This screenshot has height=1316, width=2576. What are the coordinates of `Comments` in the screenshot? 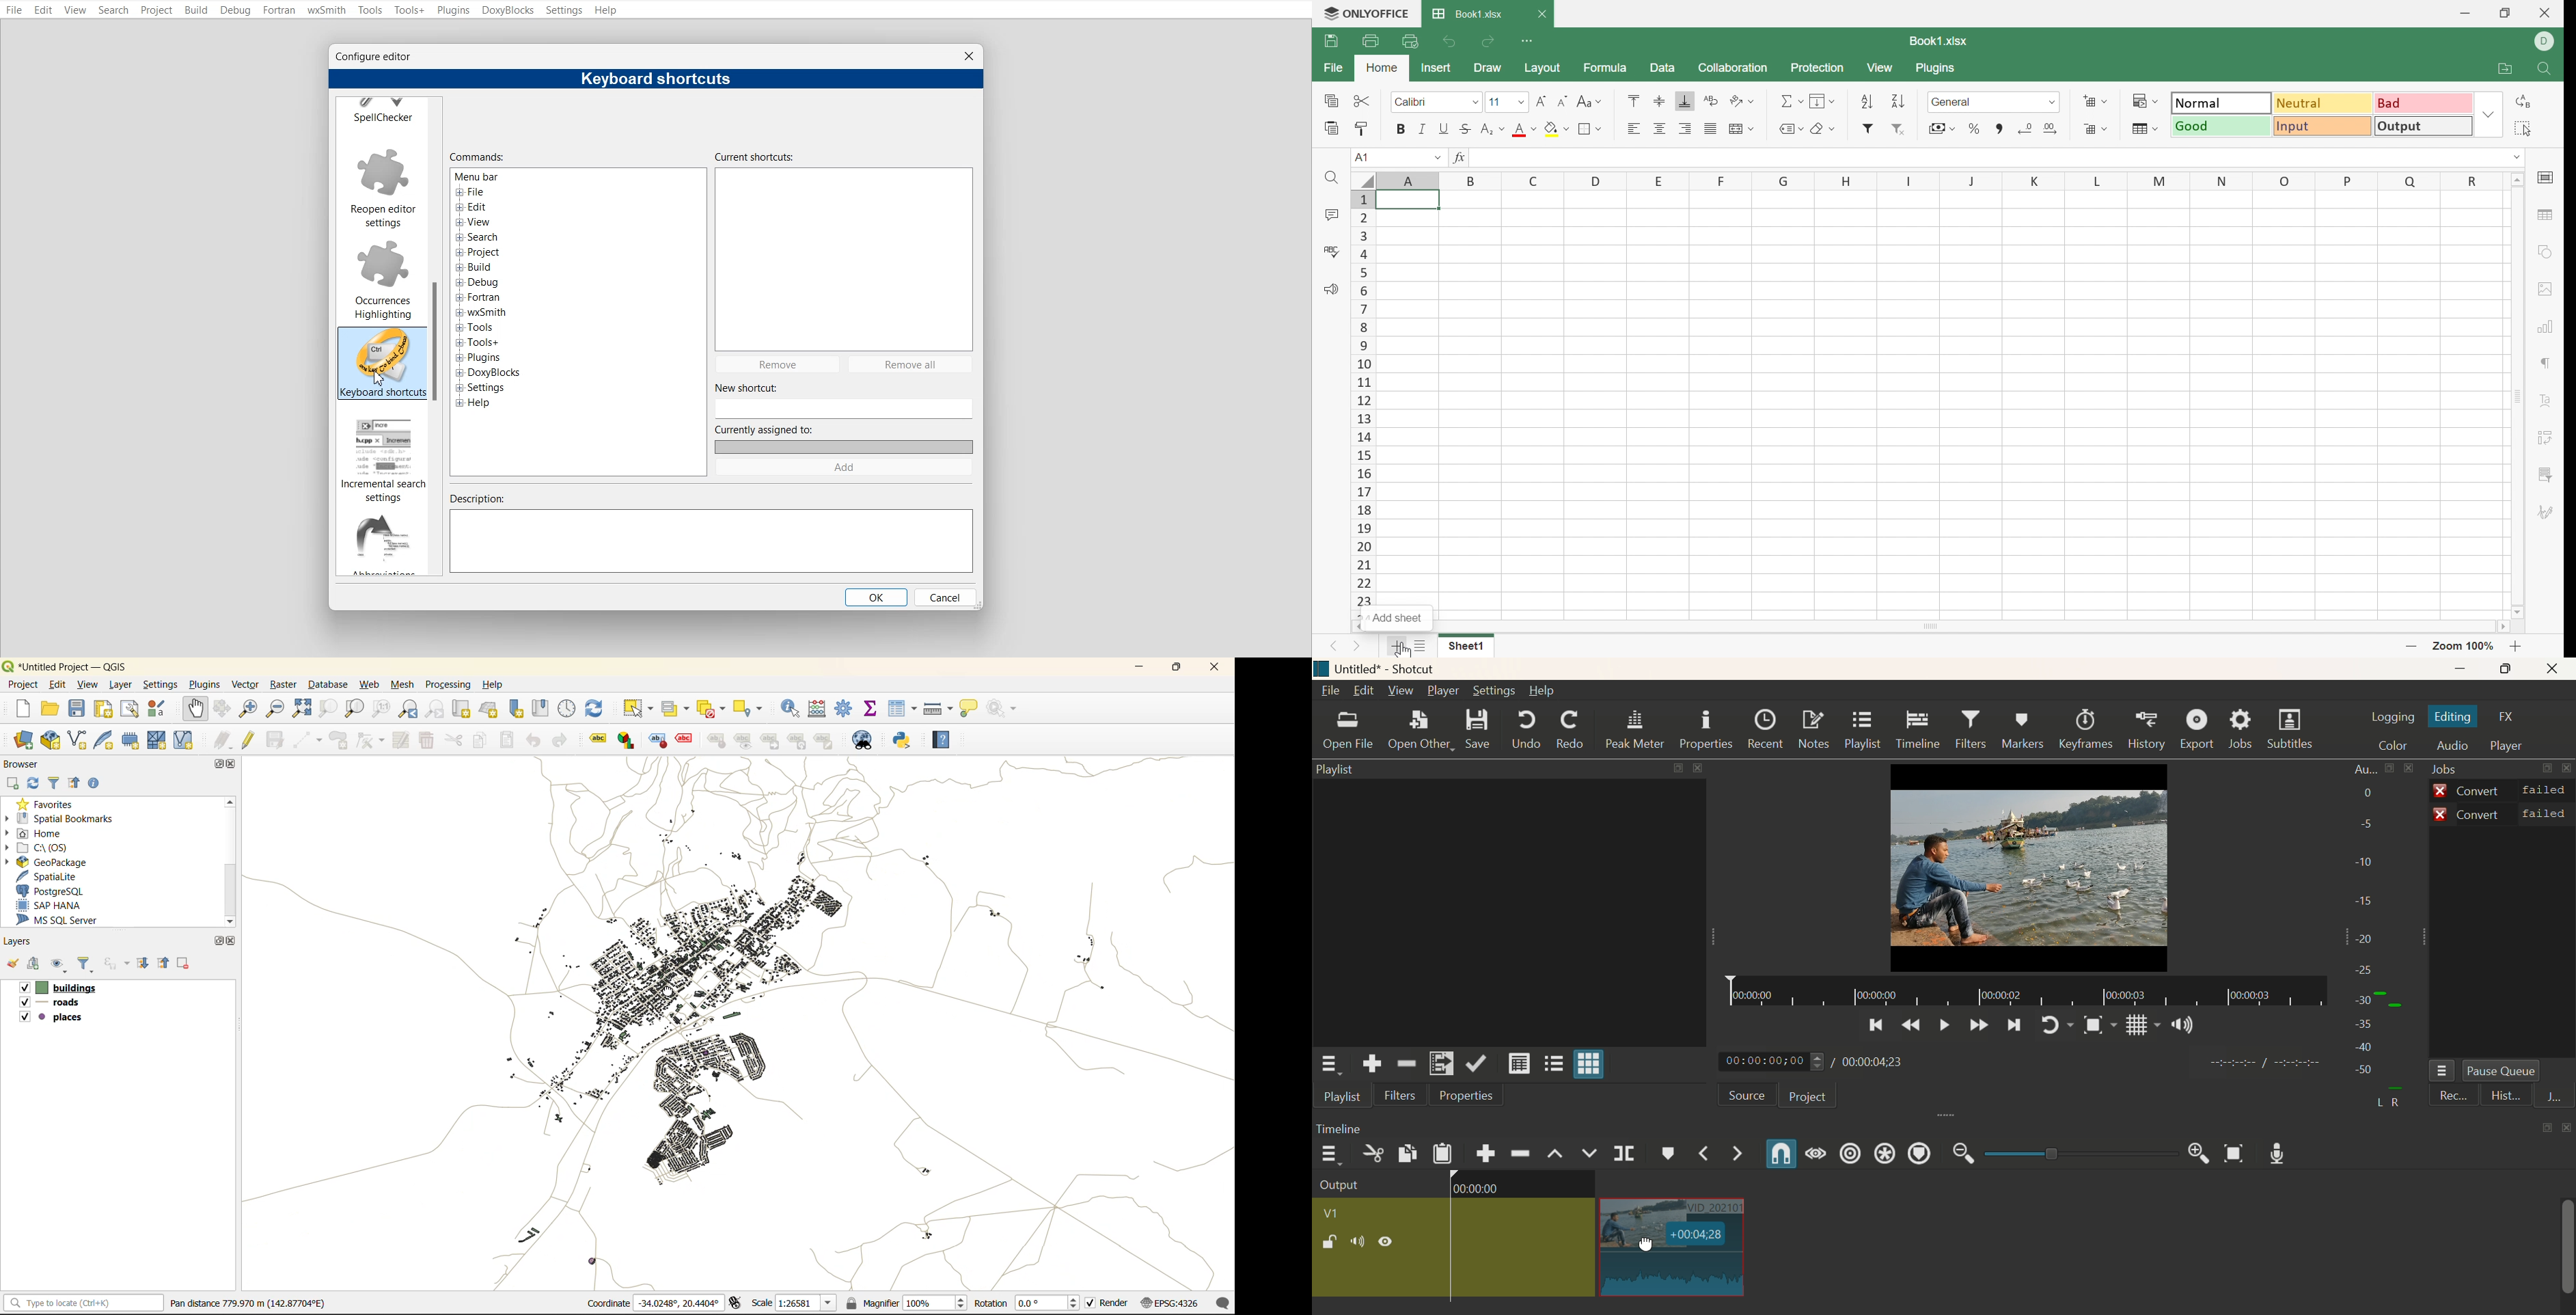 It's located at (1331, 216).